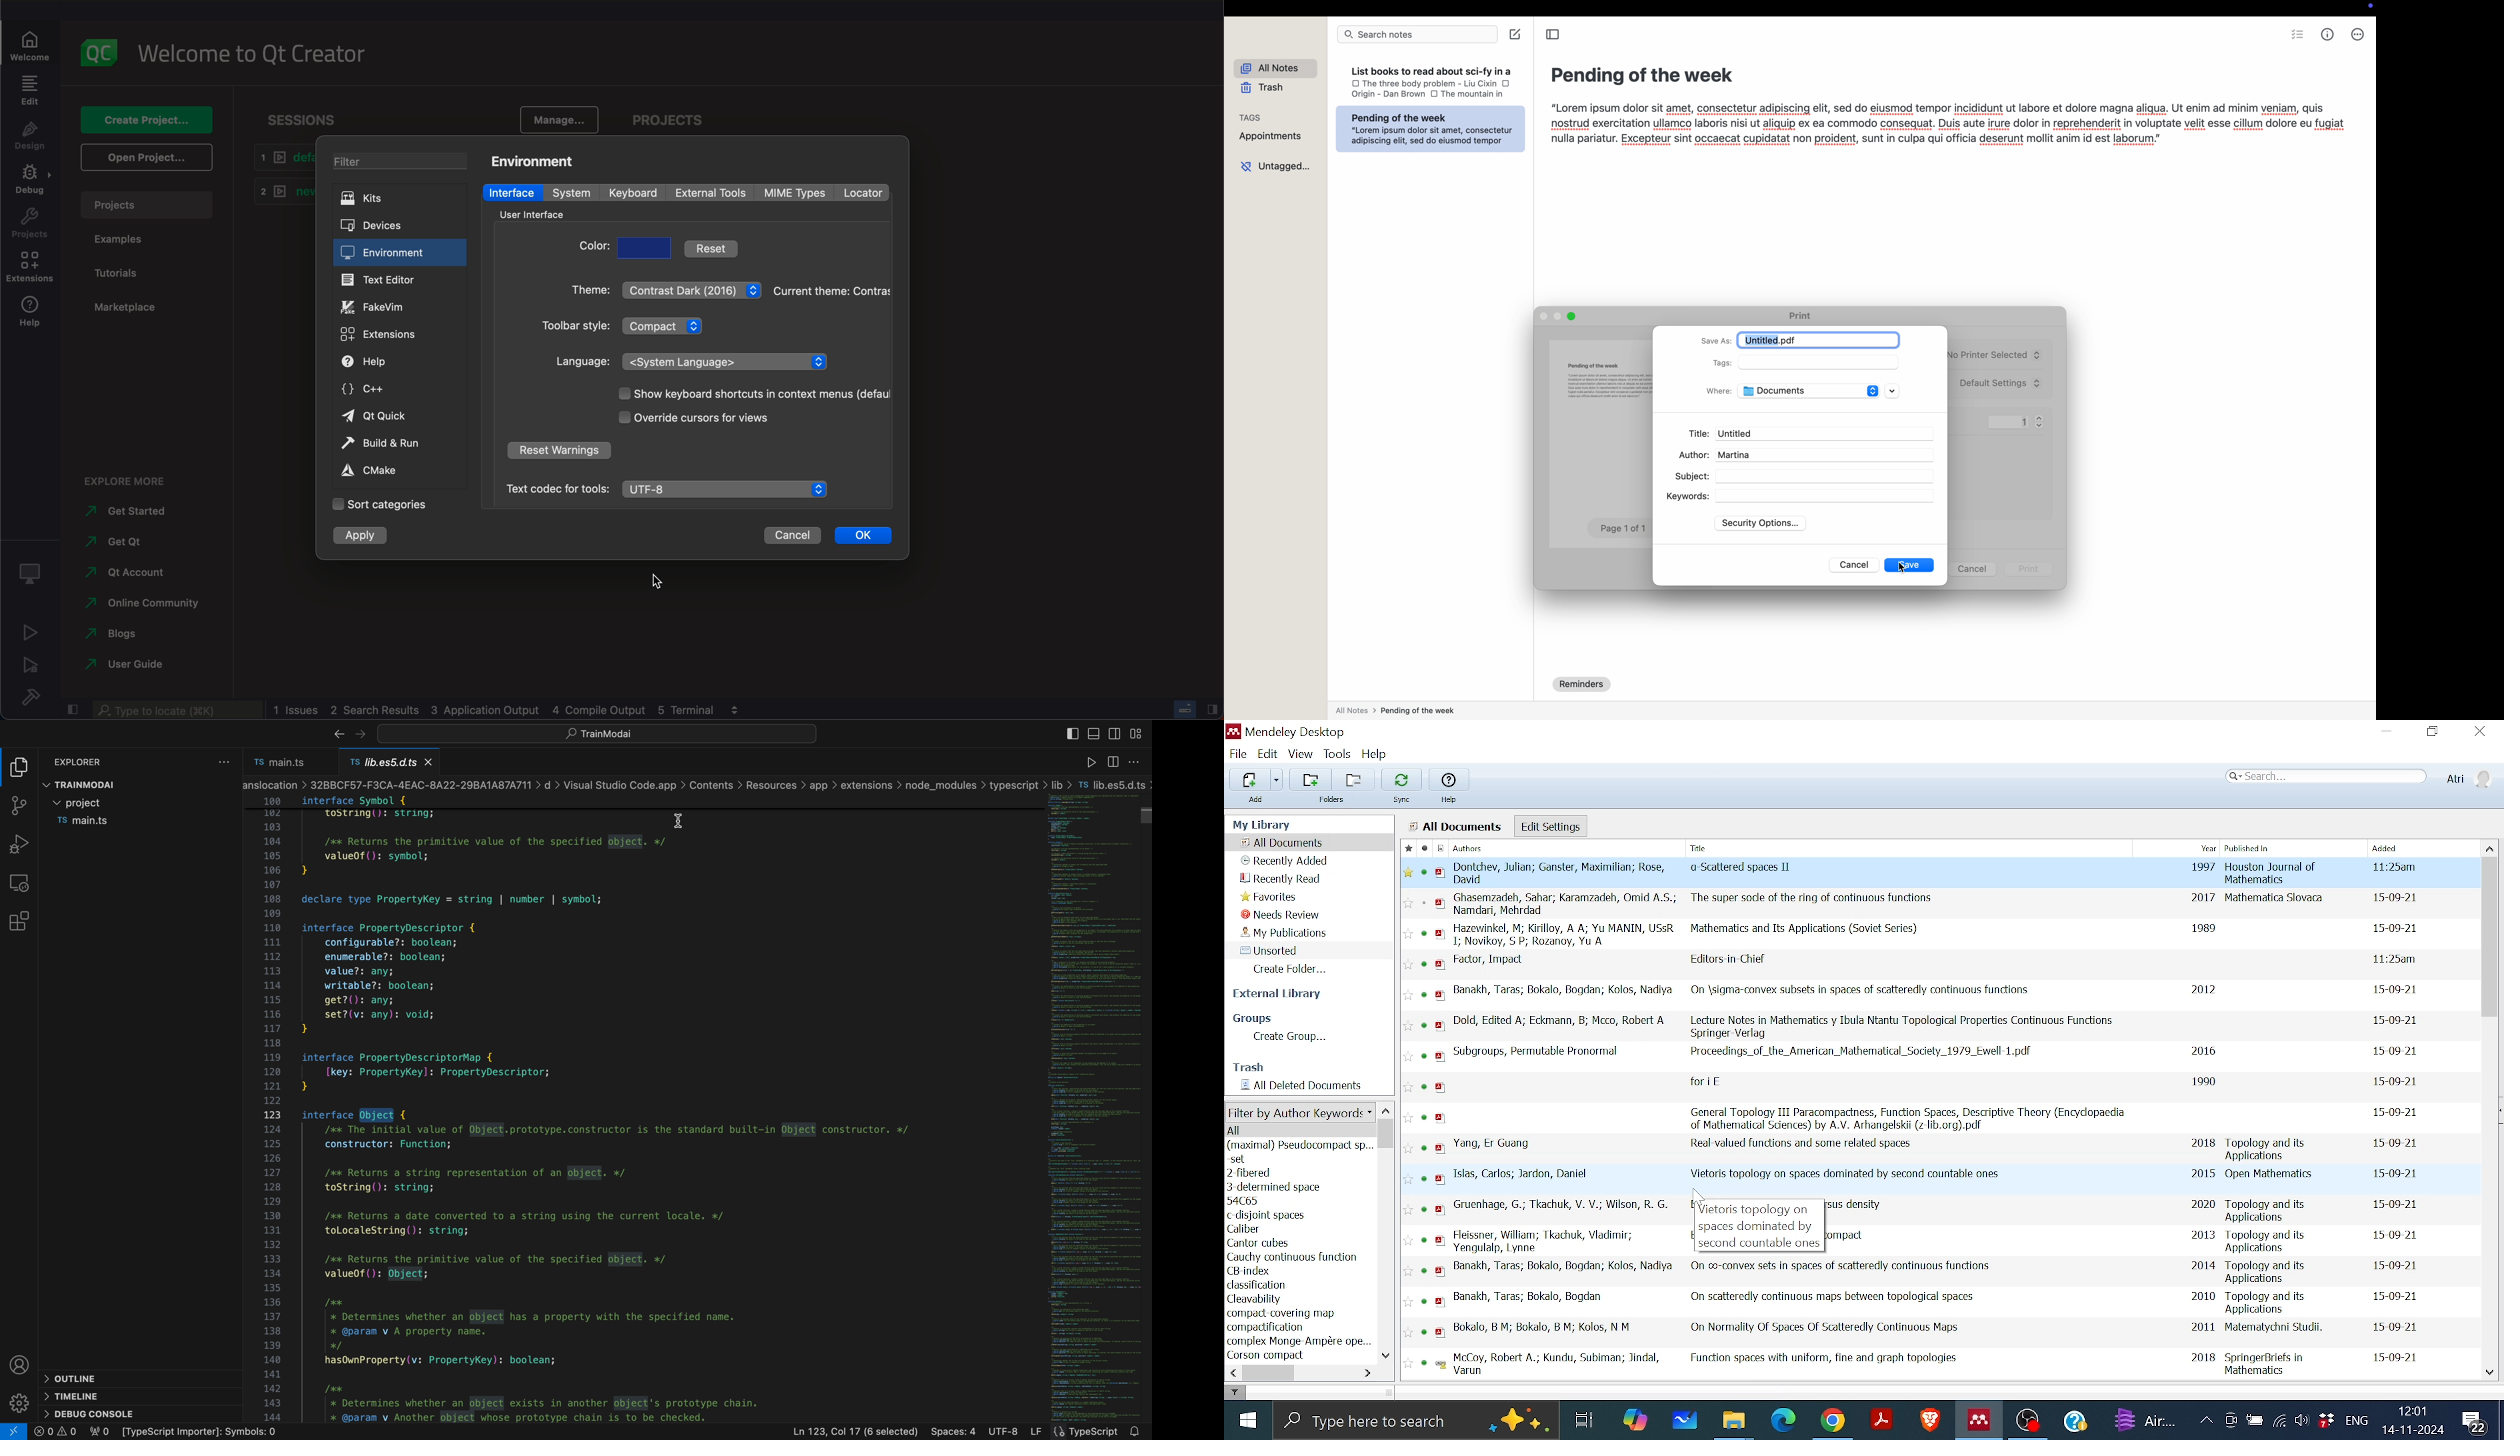 This screenshot has width=2520, height=1456. Describe the element at coordinates (604, 732) in the screenshot. I see `quick open` at that location.